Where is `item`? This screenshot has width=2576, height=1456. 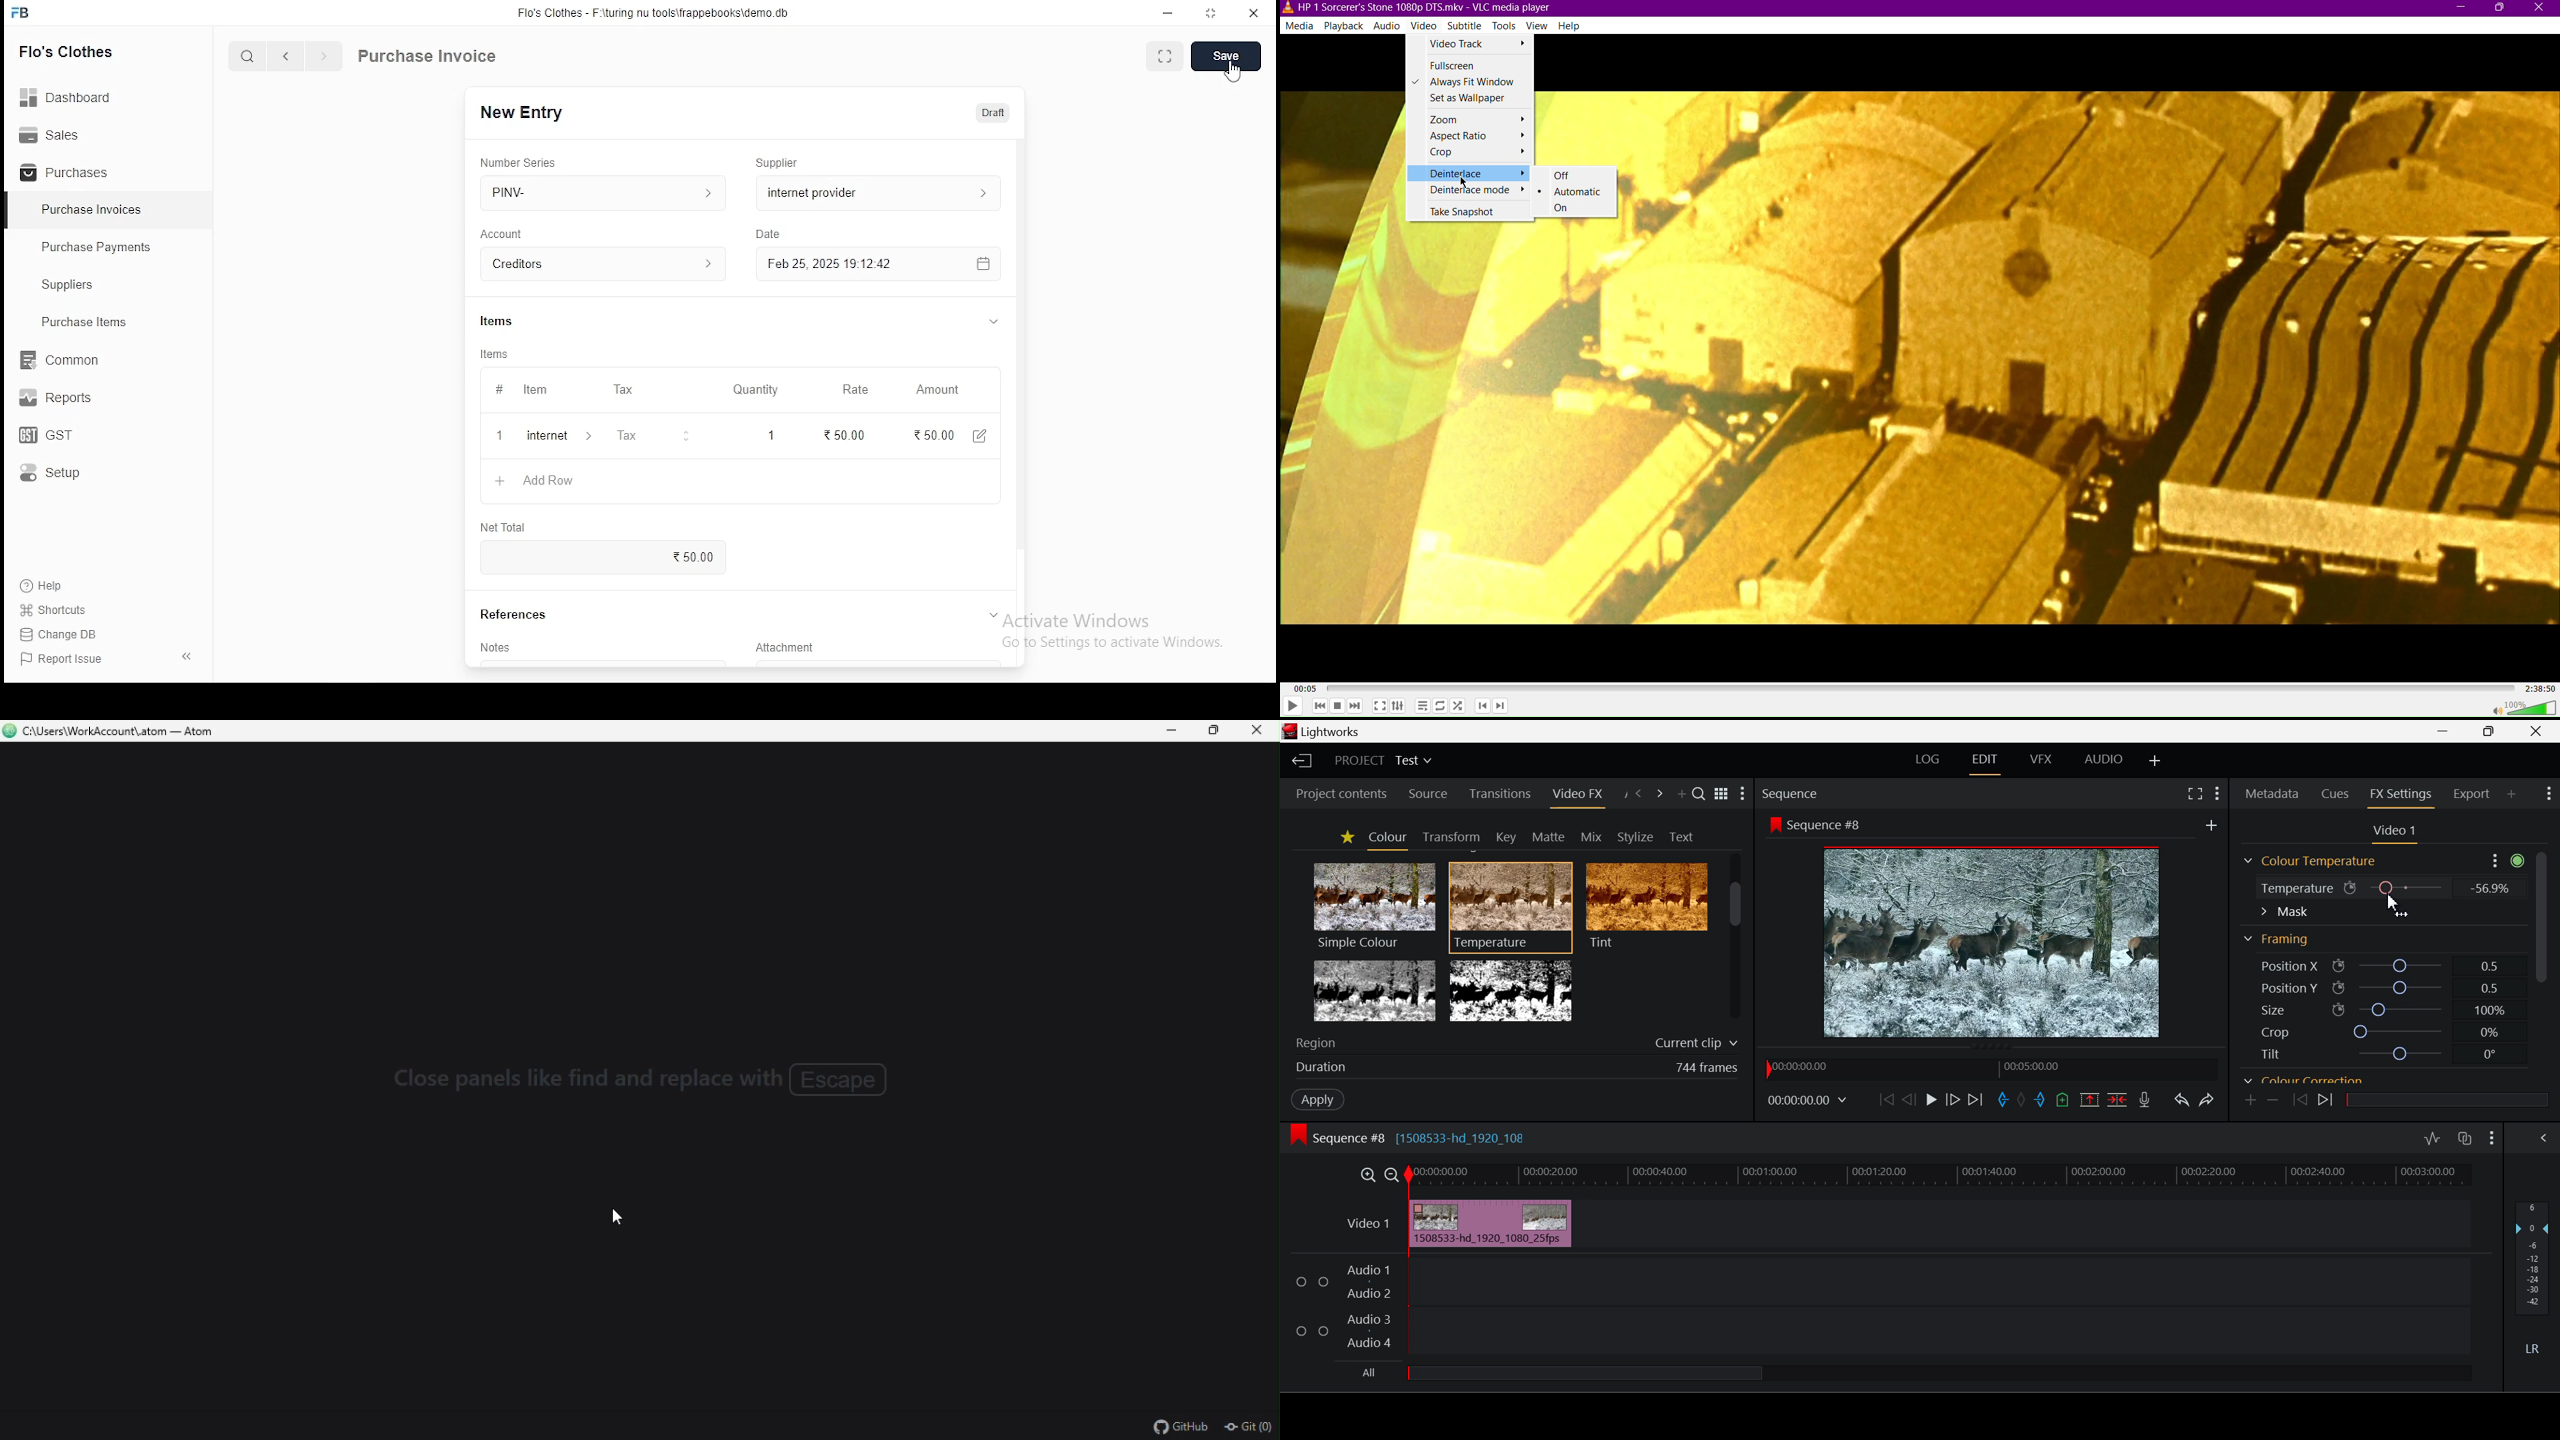
item is located at coordinates (534, 391).